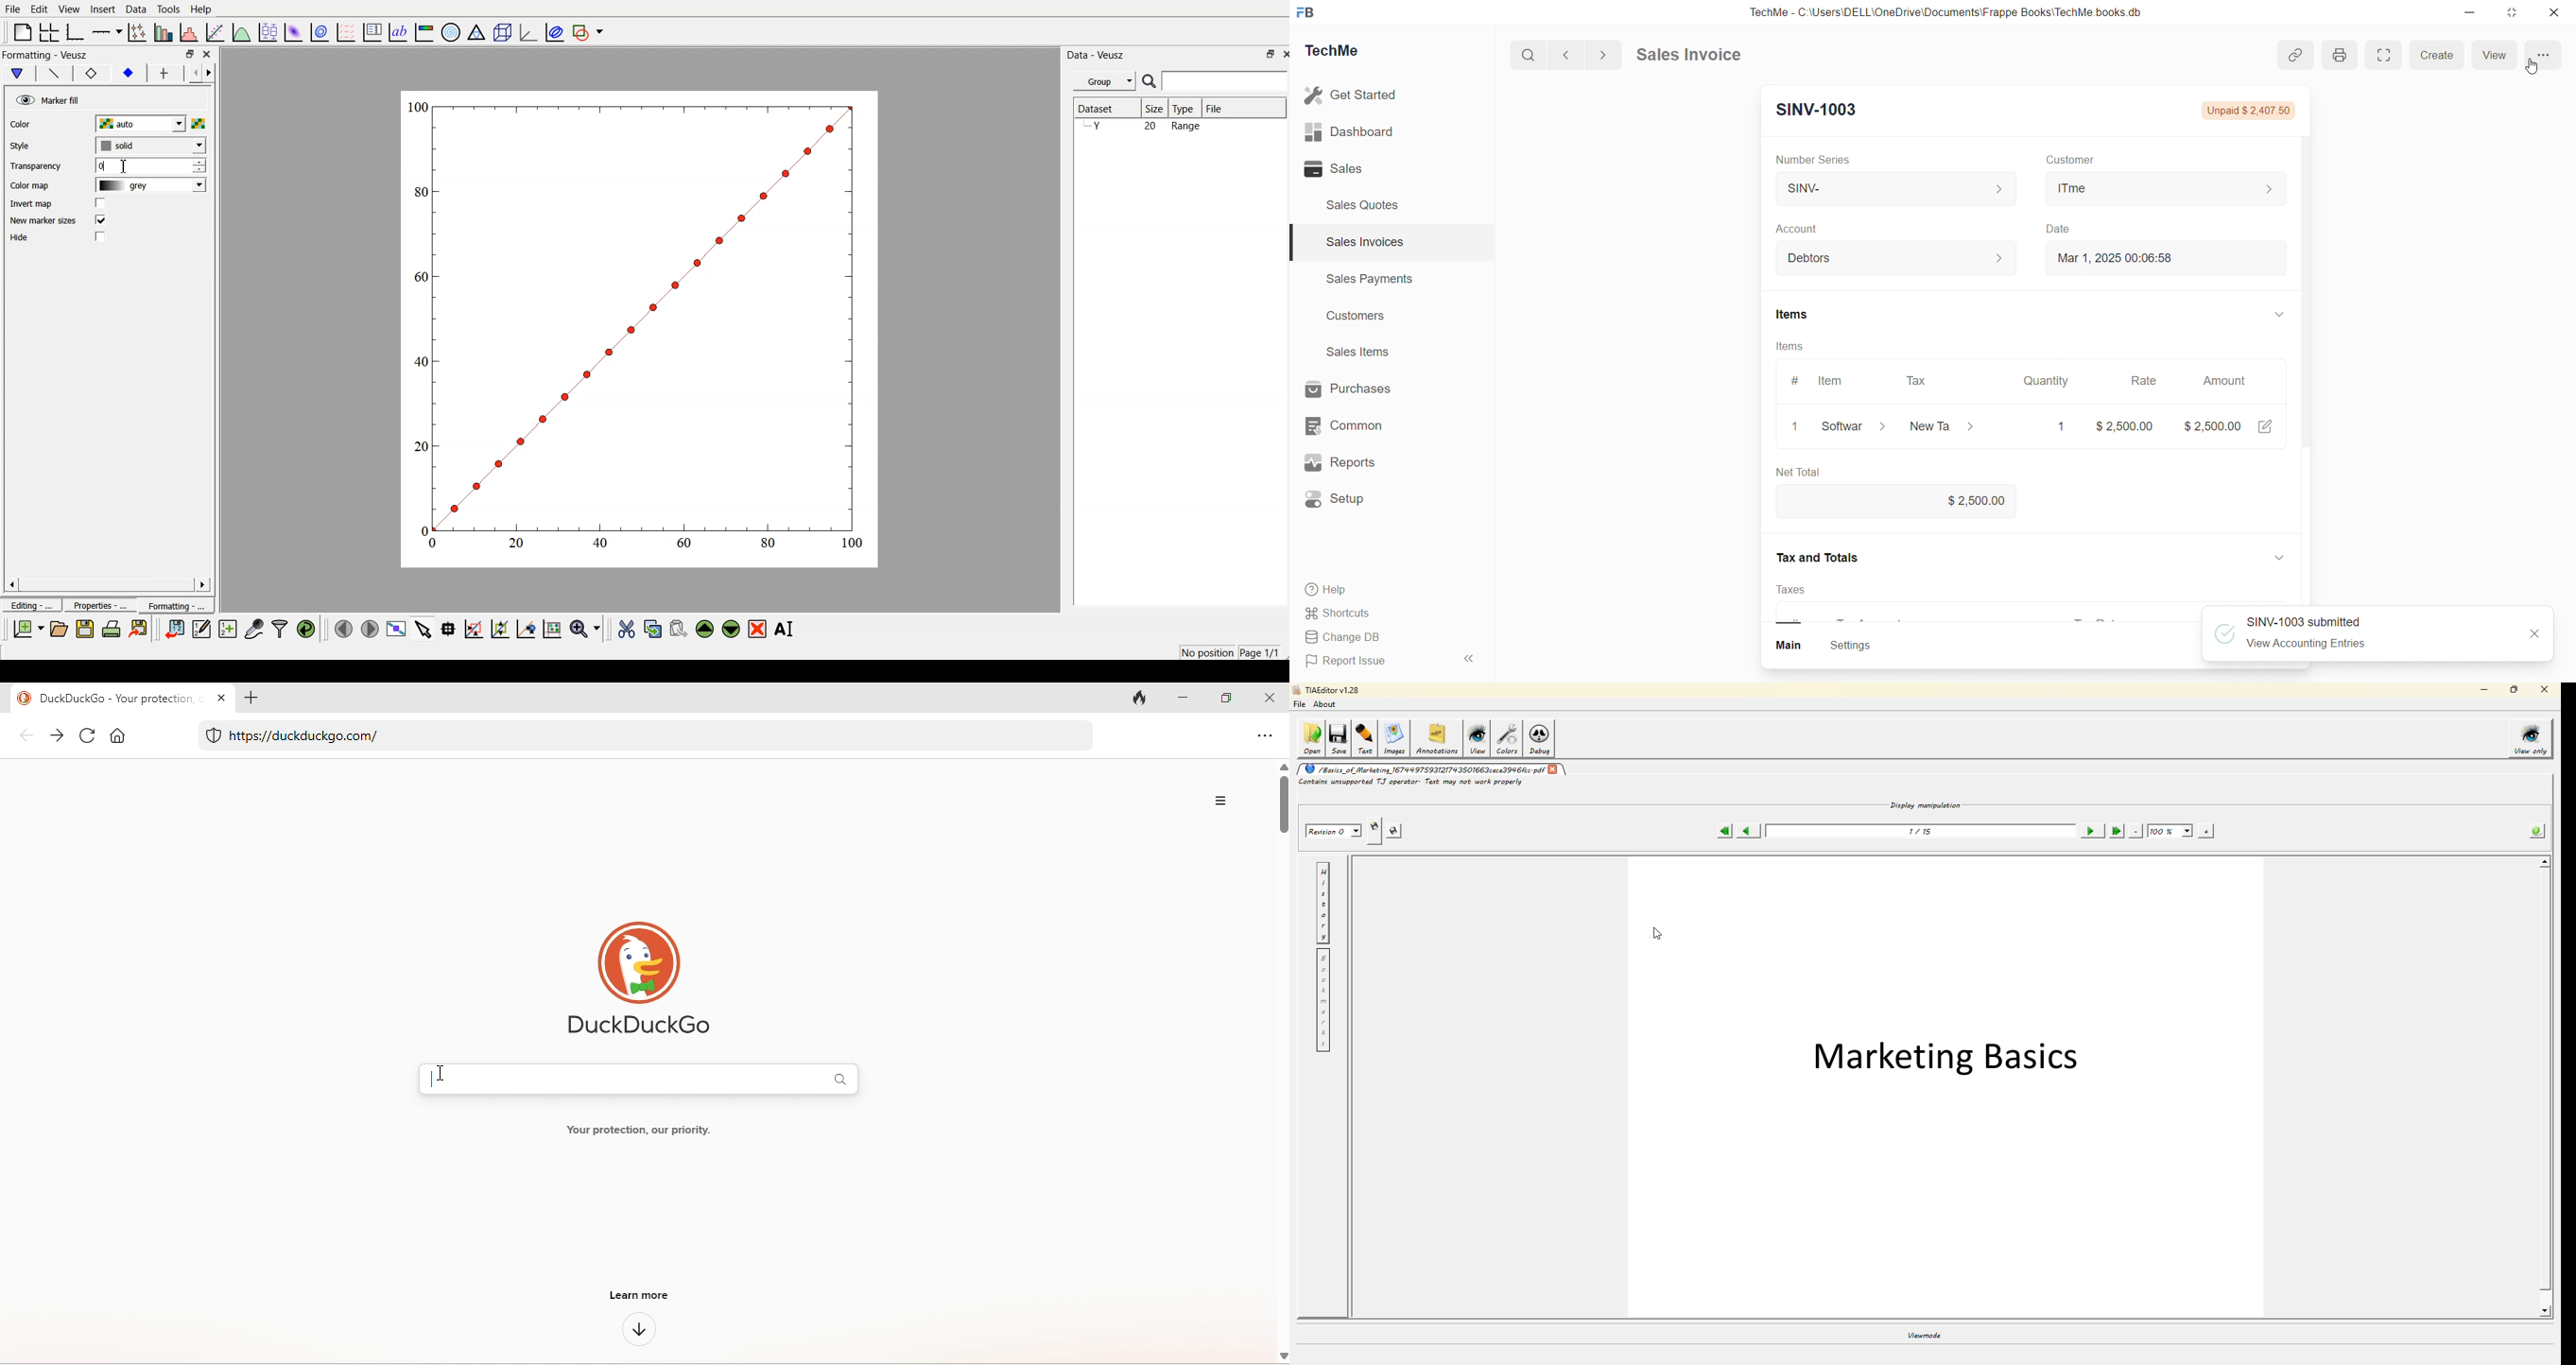  Describe the element at coordinates (308, 628) in the screenshot. I see `reload linked datasets` at that location.